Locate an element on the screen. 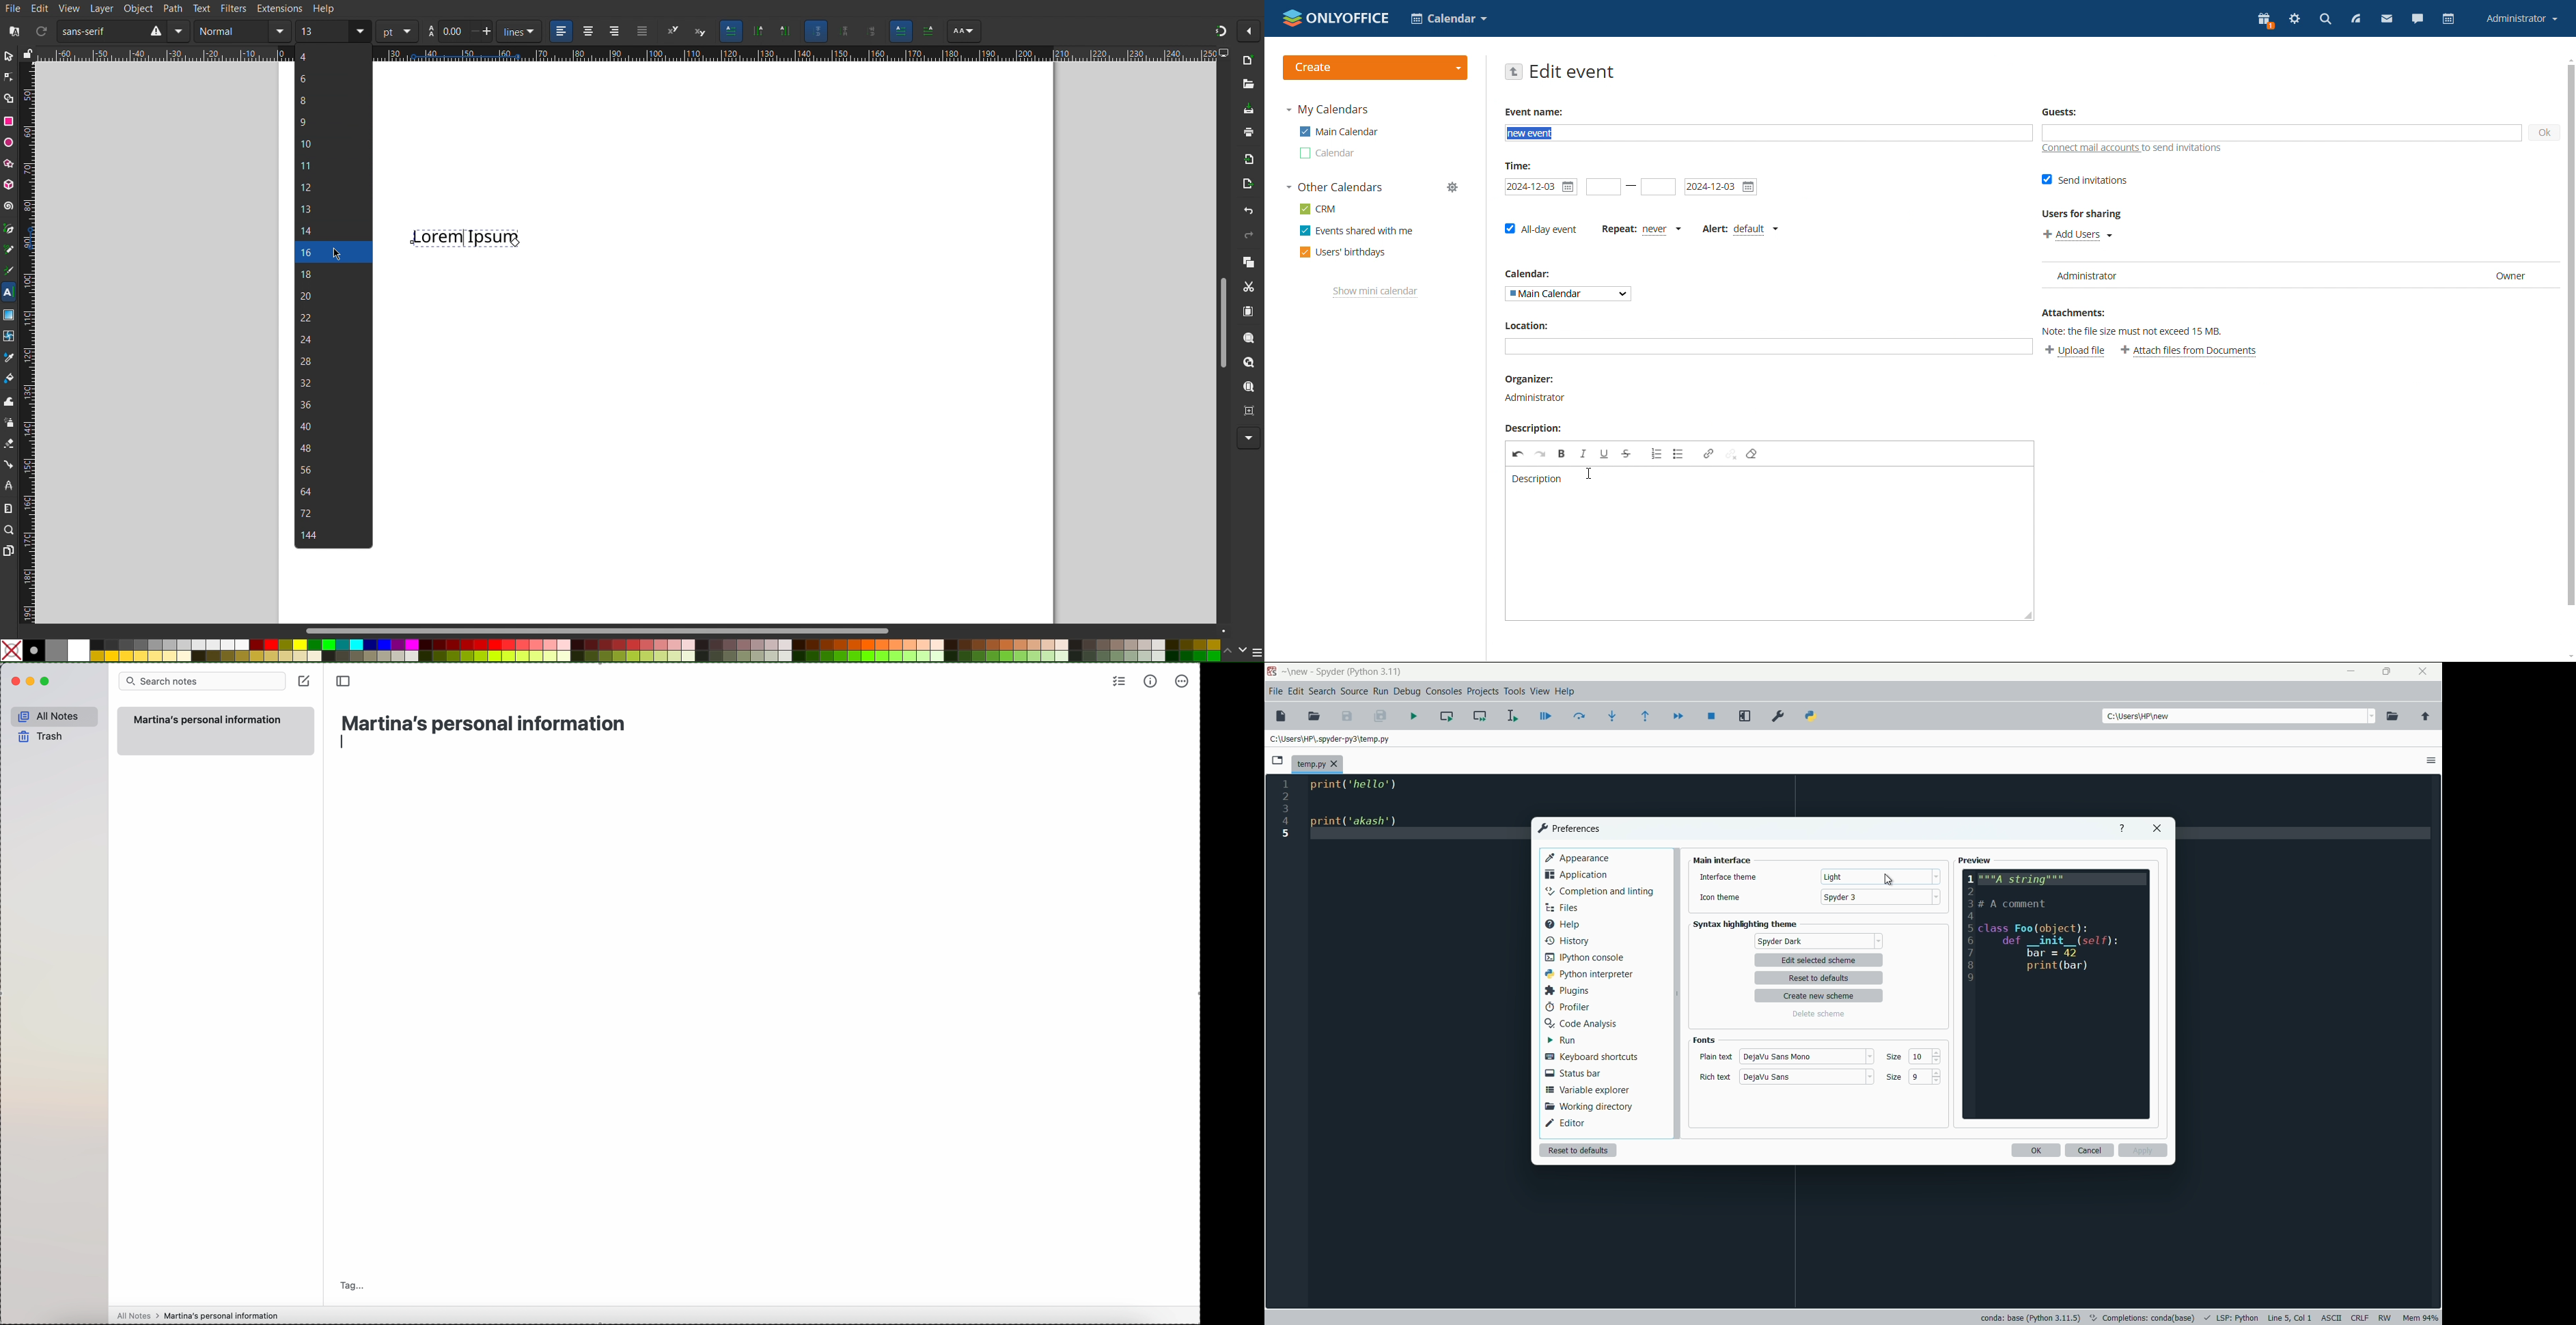 The width and height of the screenshot is (2576, 1344). ok is located at coordinates (2035, 1150).